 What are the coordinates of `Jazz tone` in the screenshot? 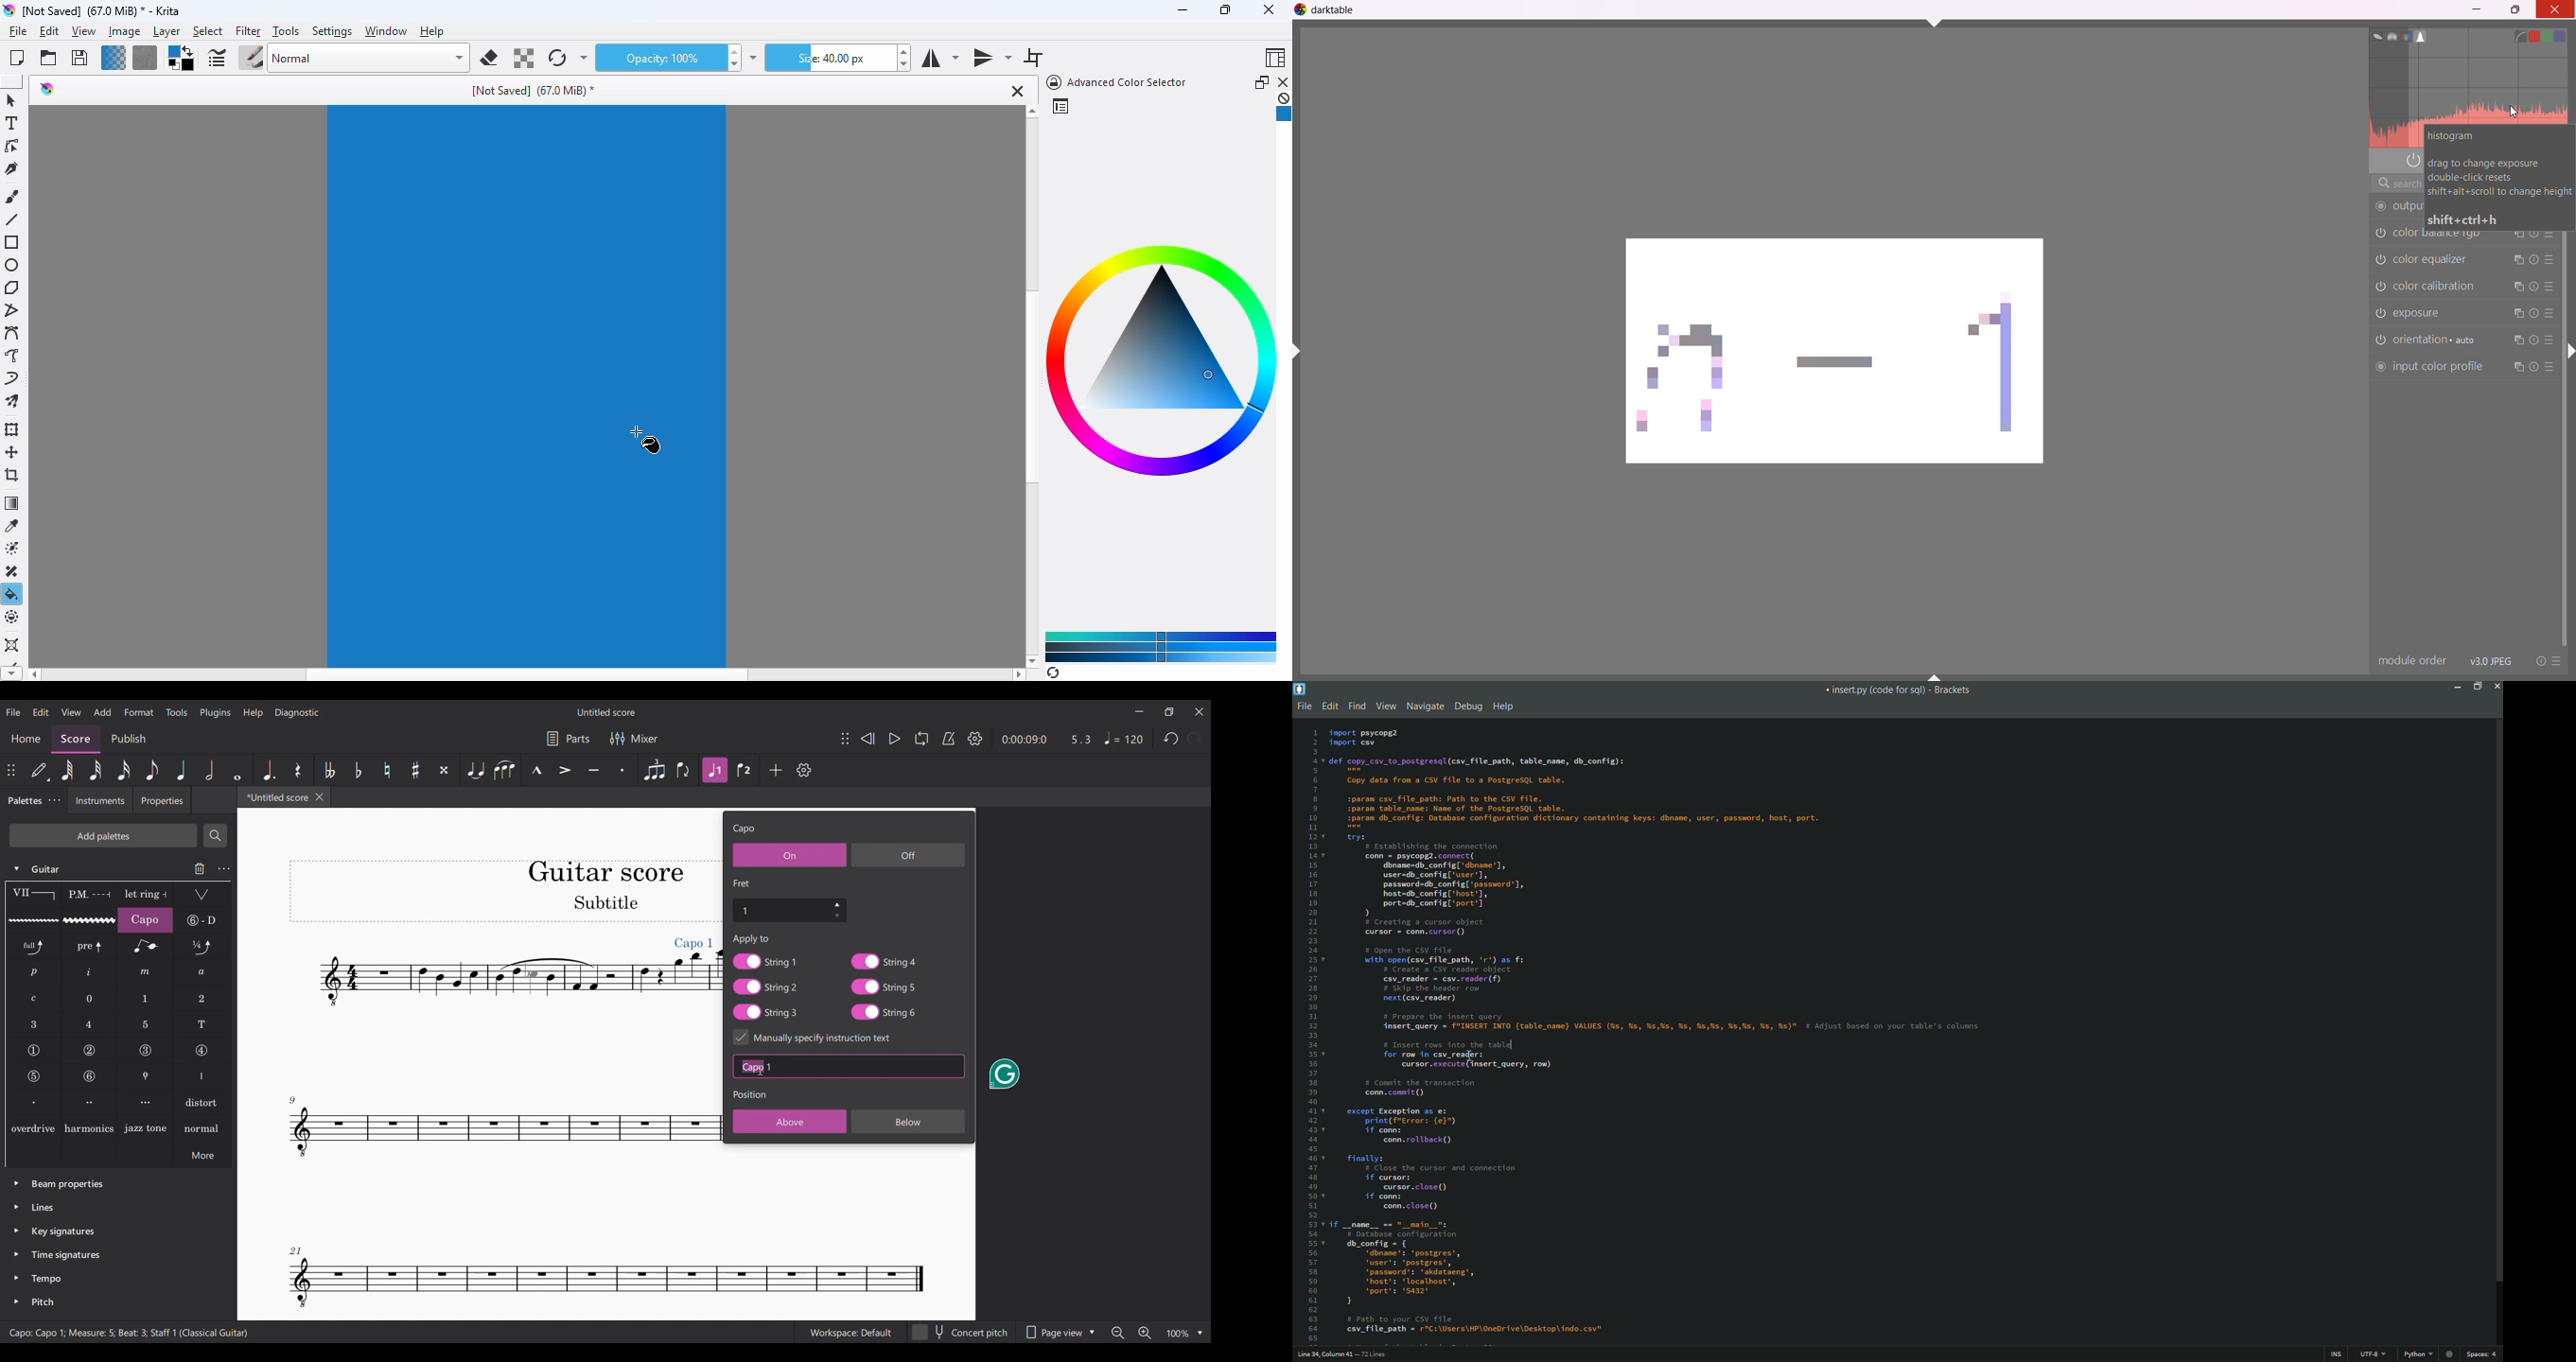 It's located at (146, 1127).